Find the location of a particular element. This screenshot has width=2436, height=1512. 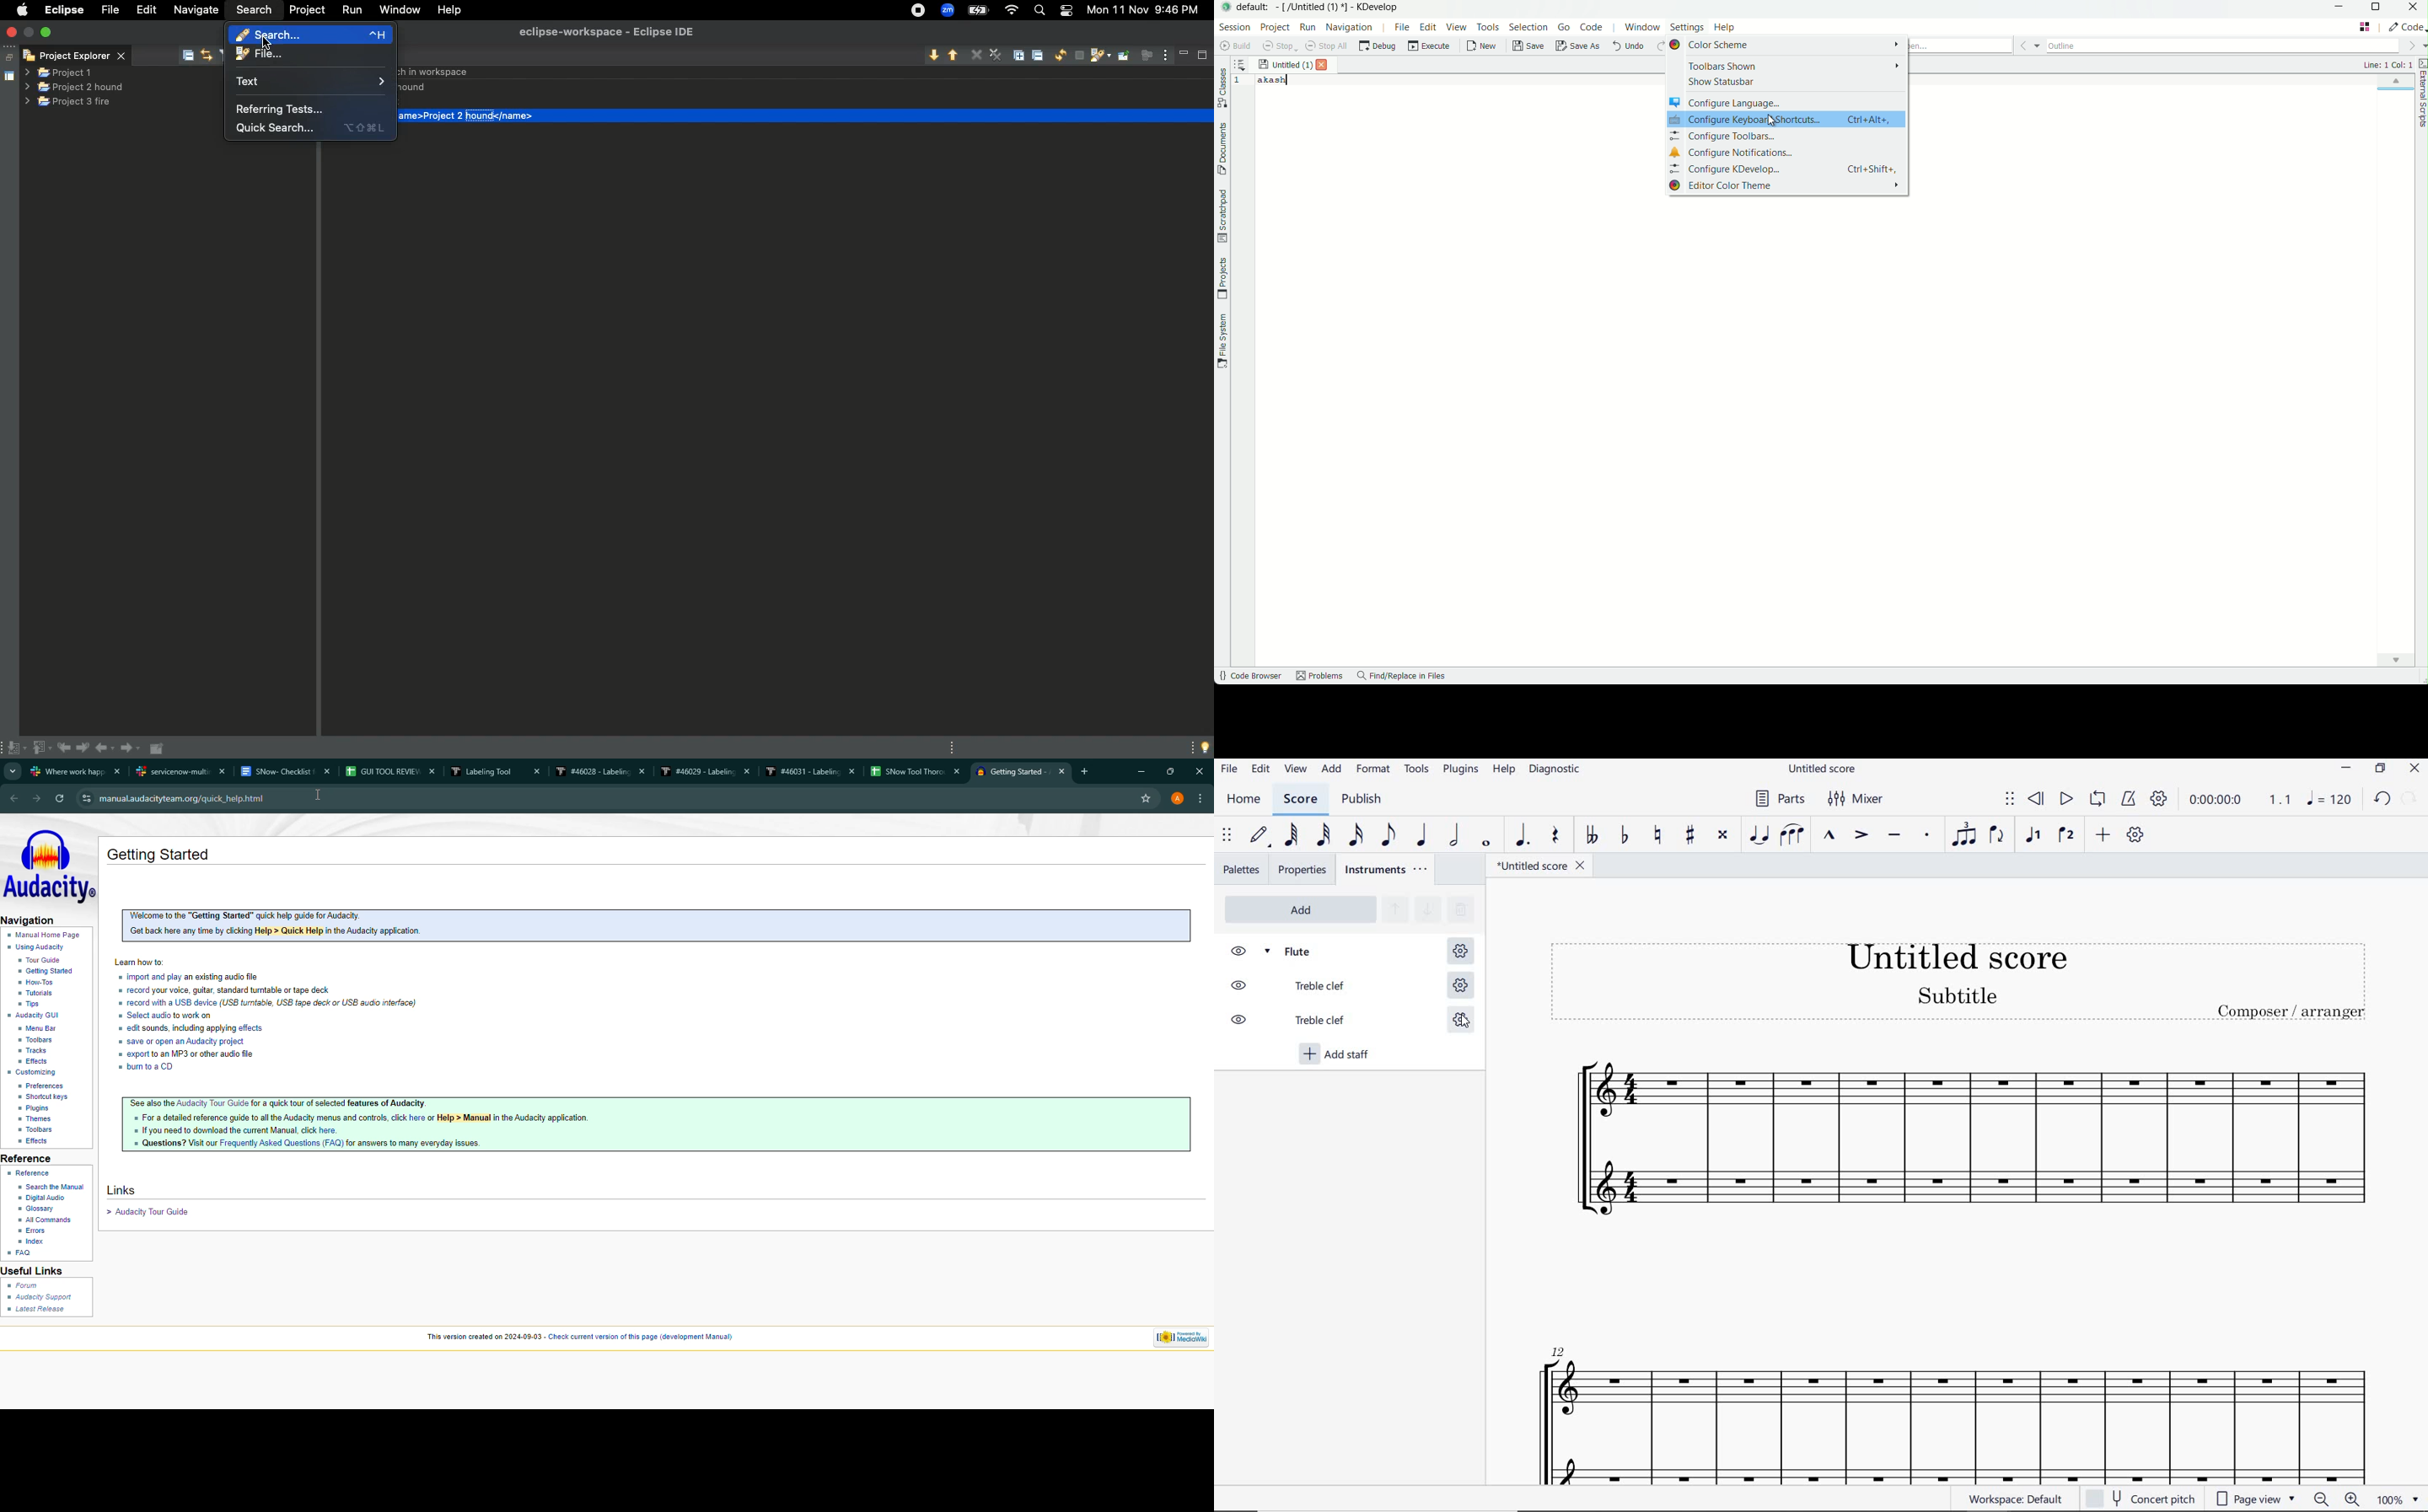

TIE is located at coordinates (1760, 836).